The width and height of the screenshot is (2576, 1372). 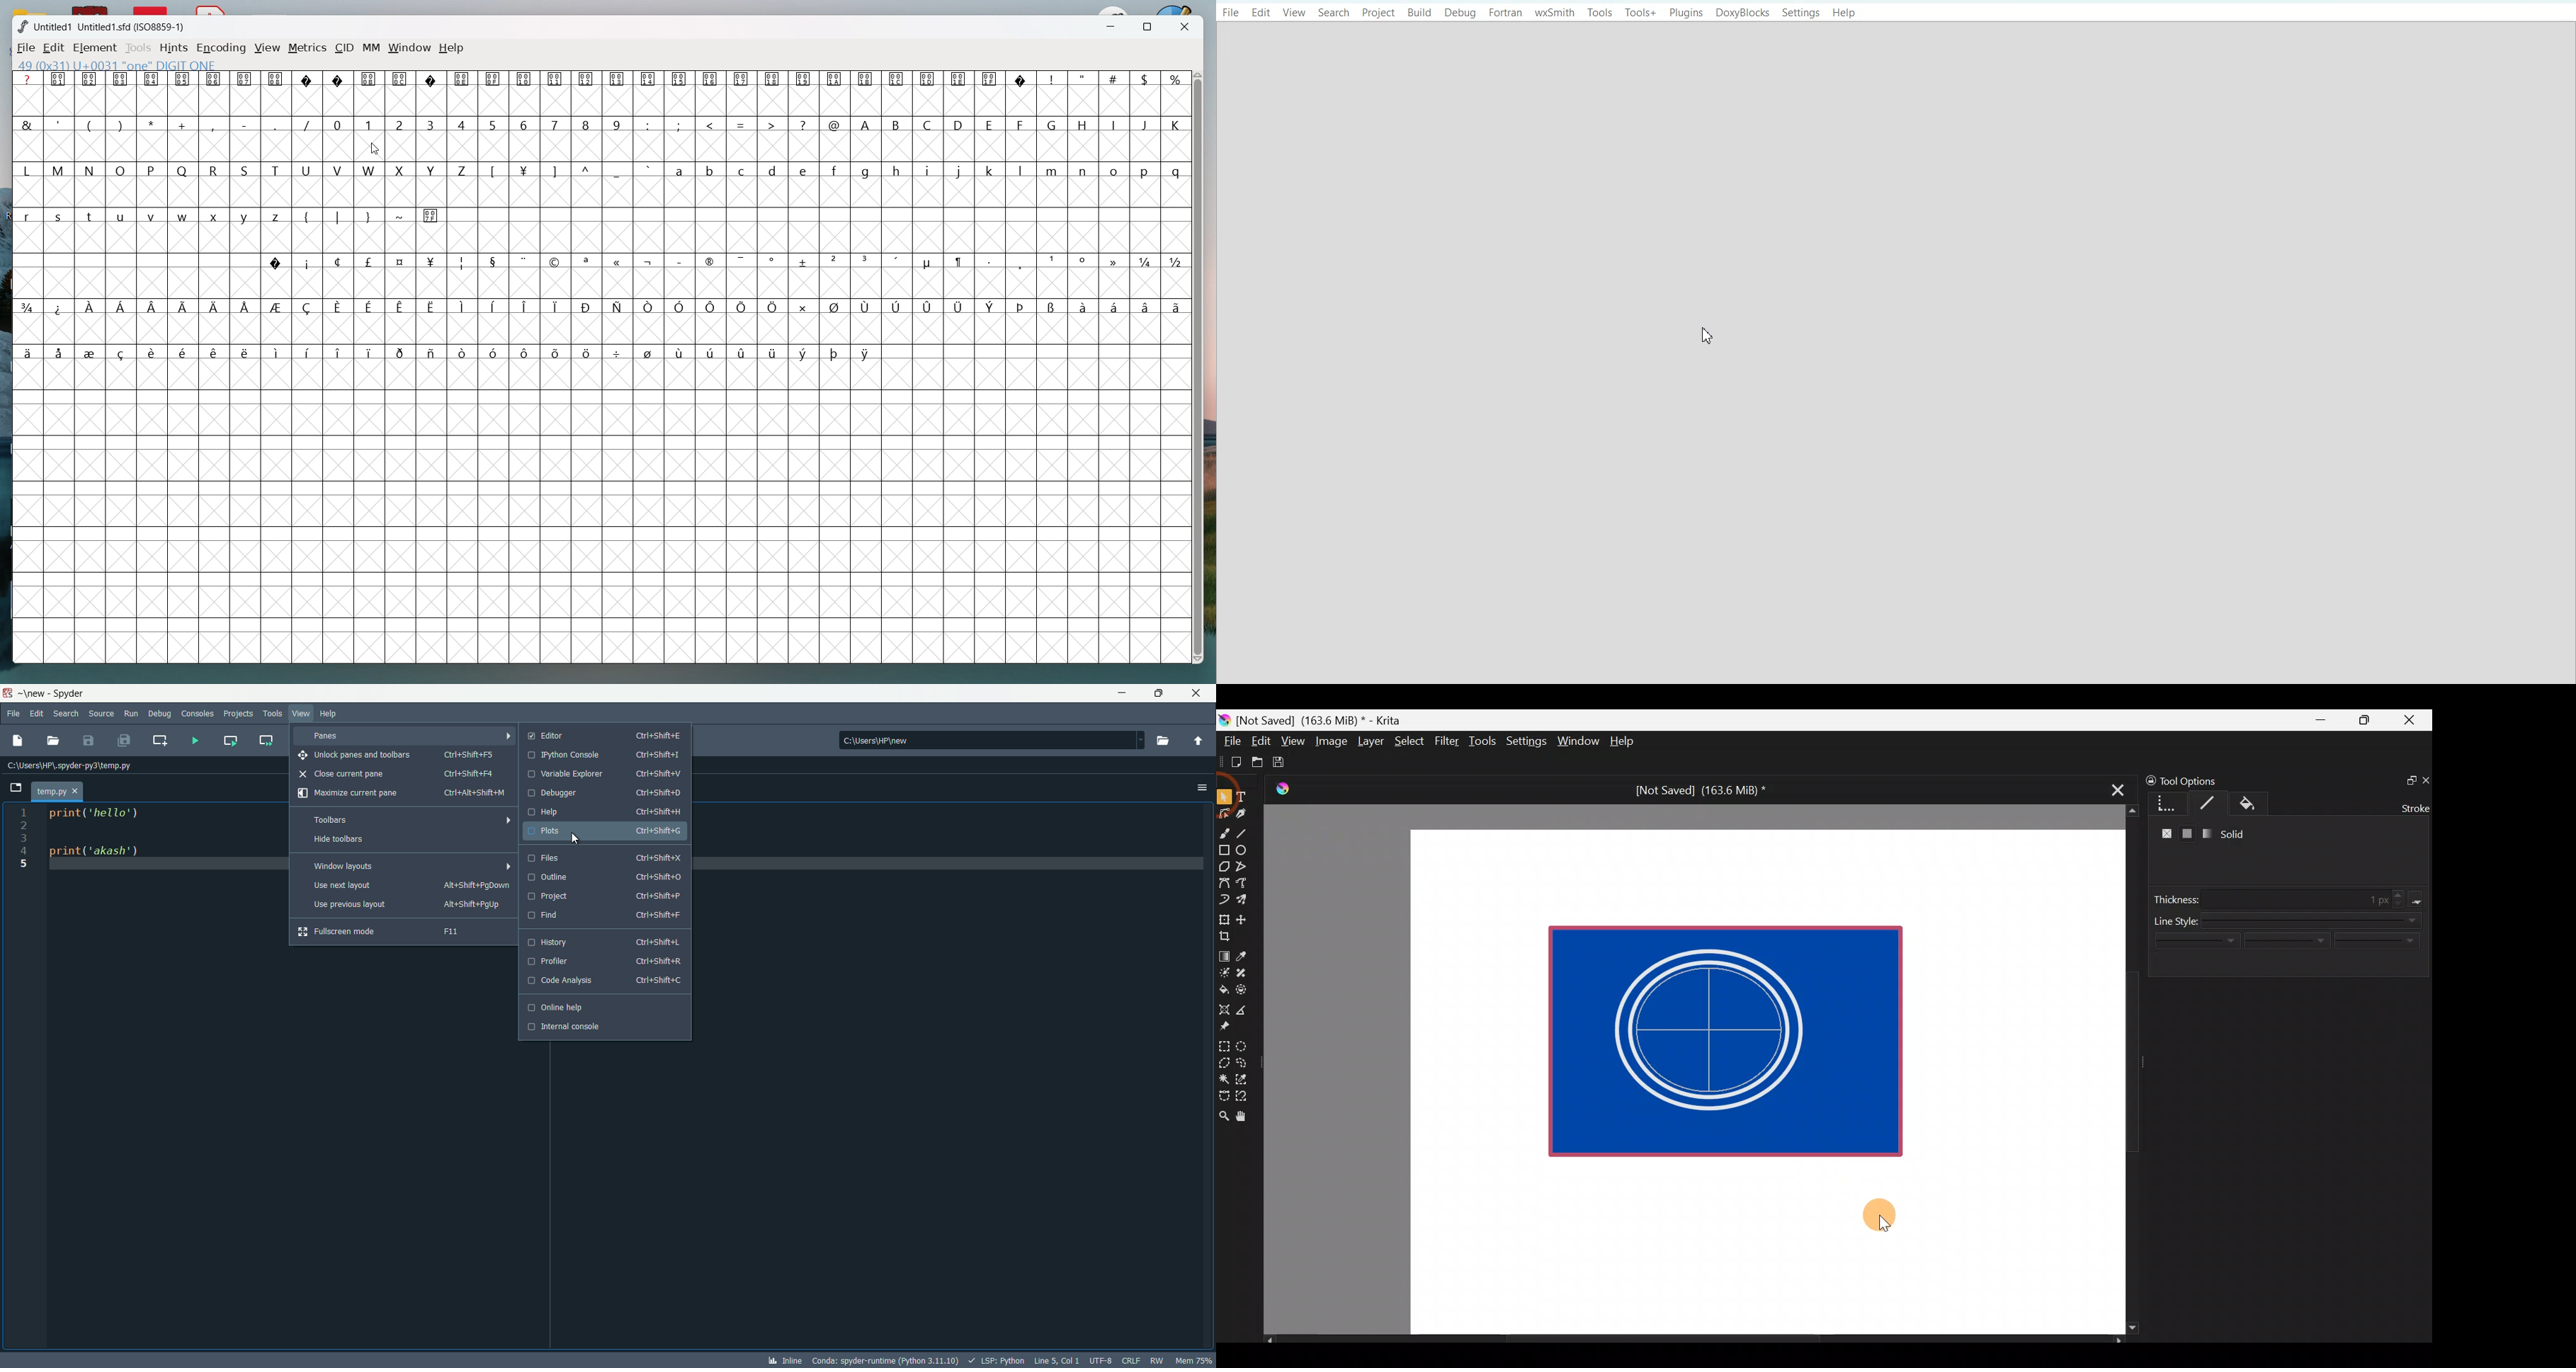 What do you see at coordinates (1176, 262) in the screenshot?
I see `symbol` at bounding box center [1176, 262].